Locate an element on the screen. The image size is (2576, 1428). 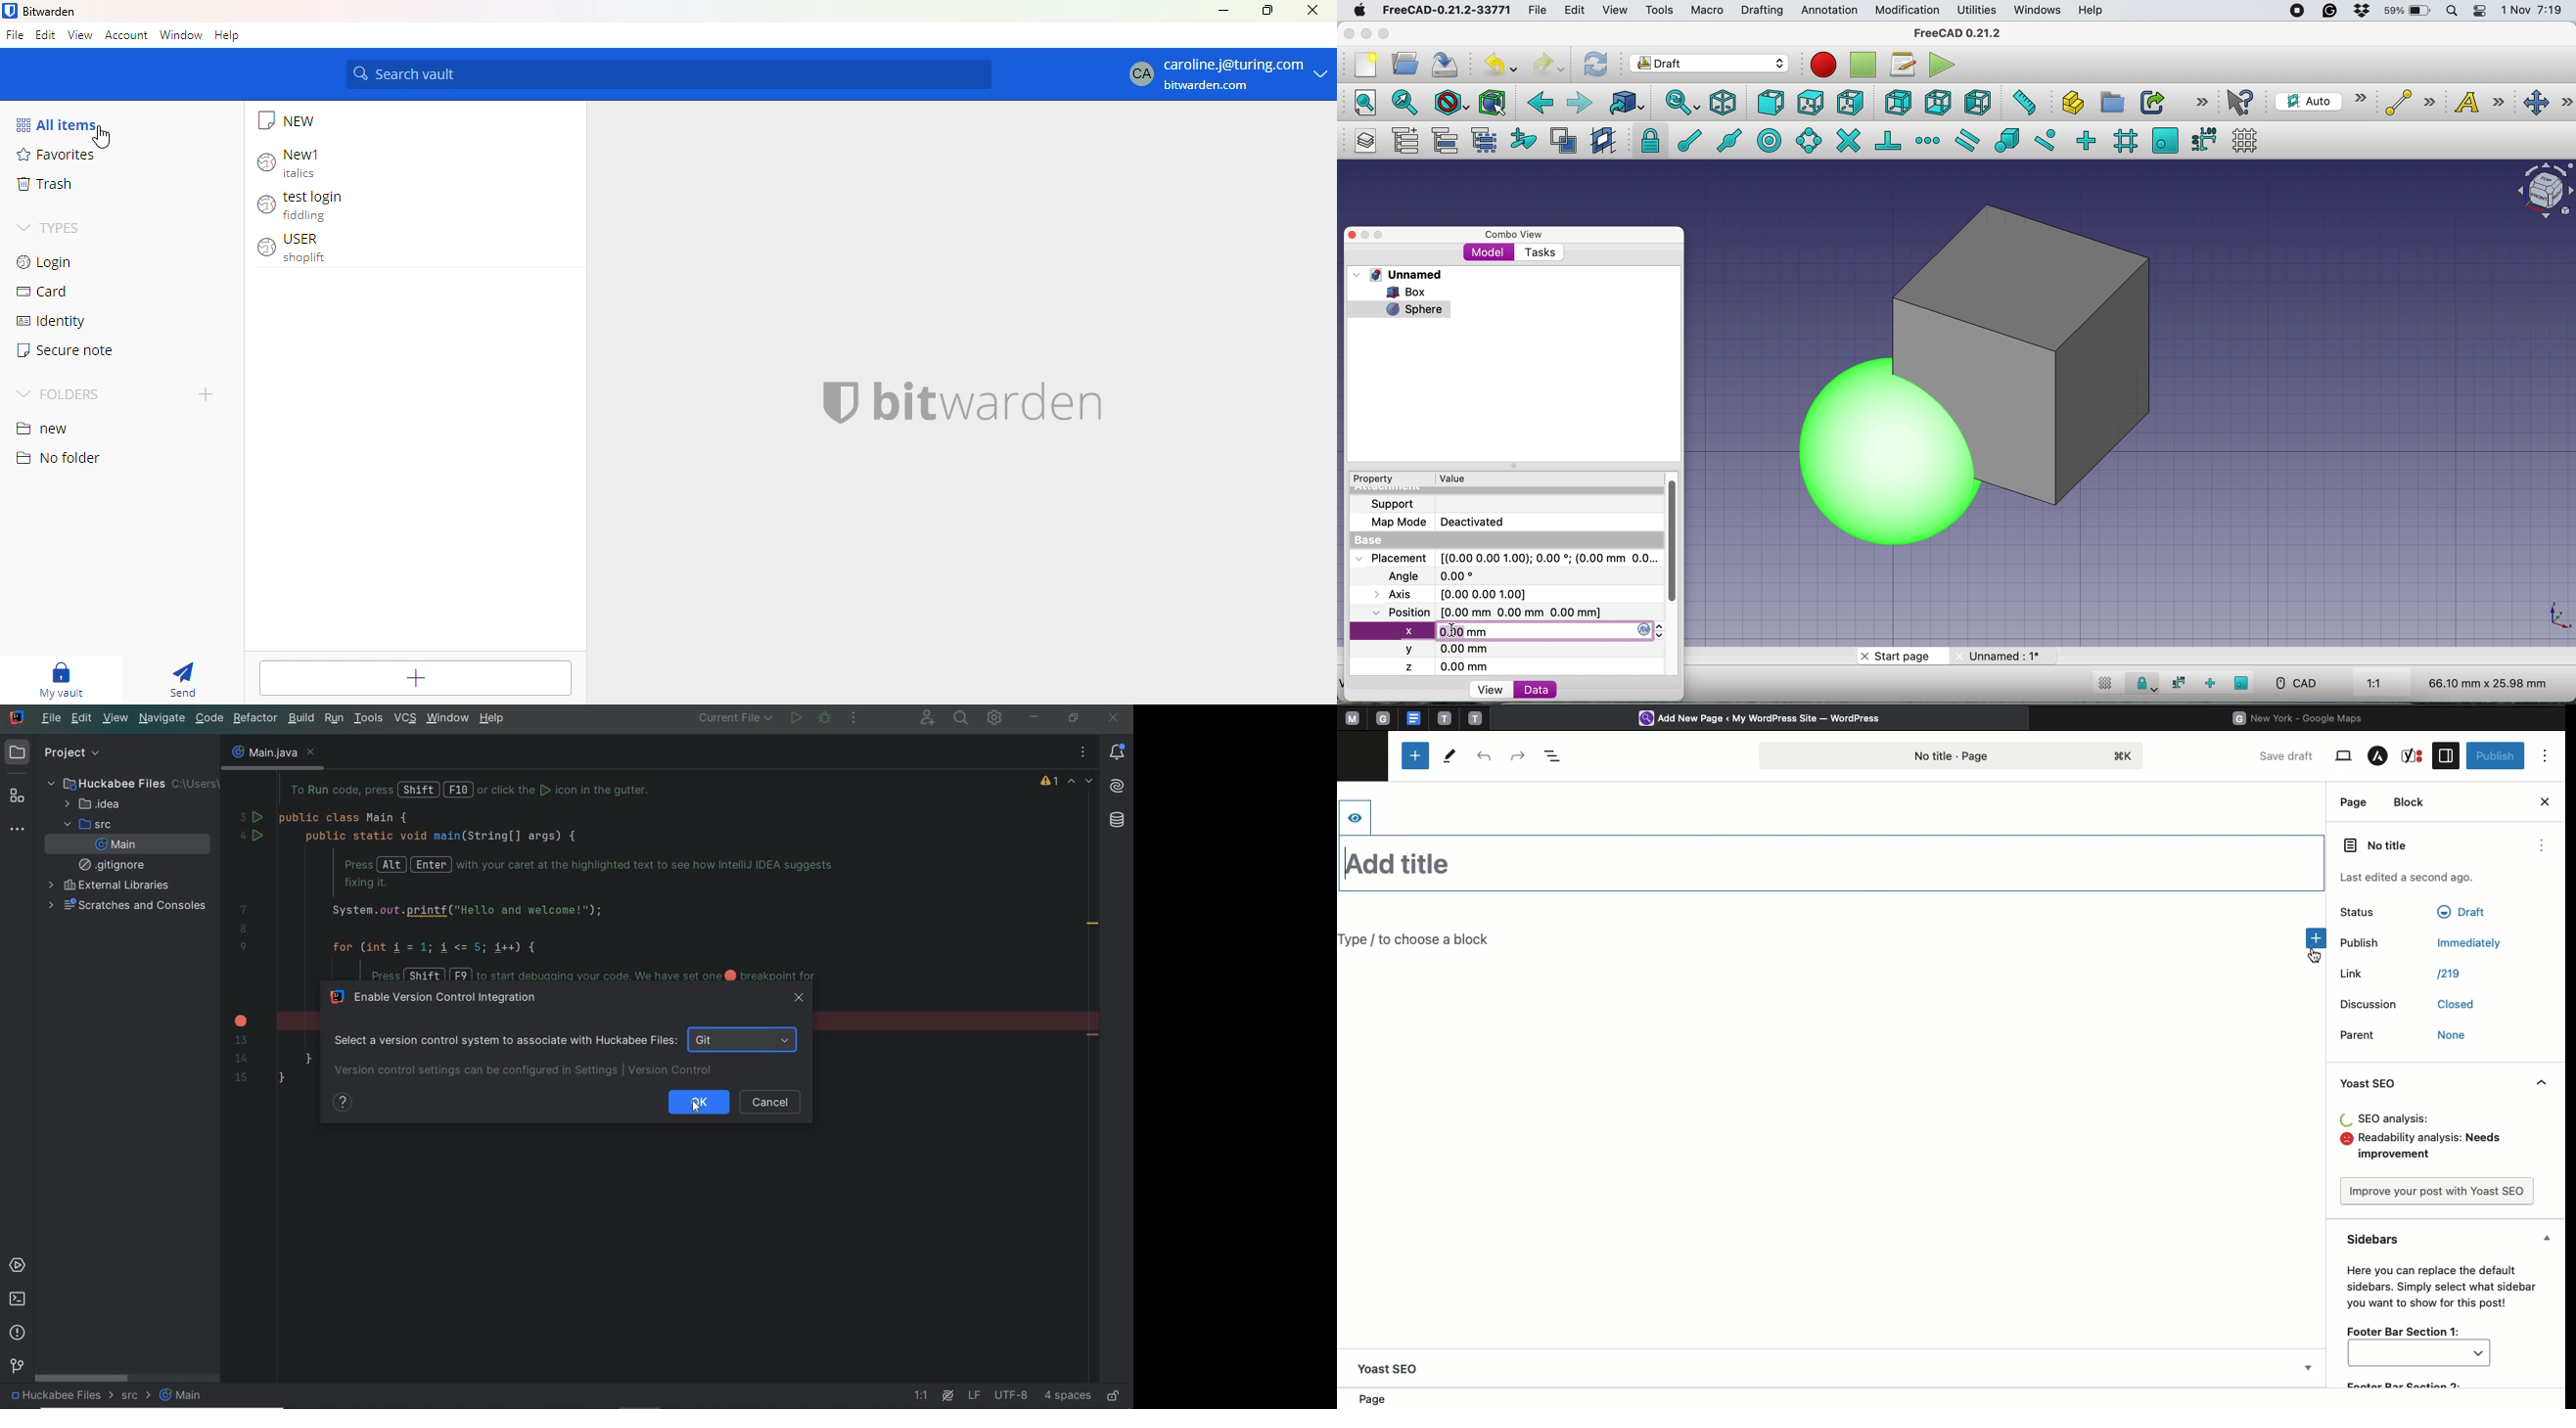
data is located at coordinates (1536, 689).